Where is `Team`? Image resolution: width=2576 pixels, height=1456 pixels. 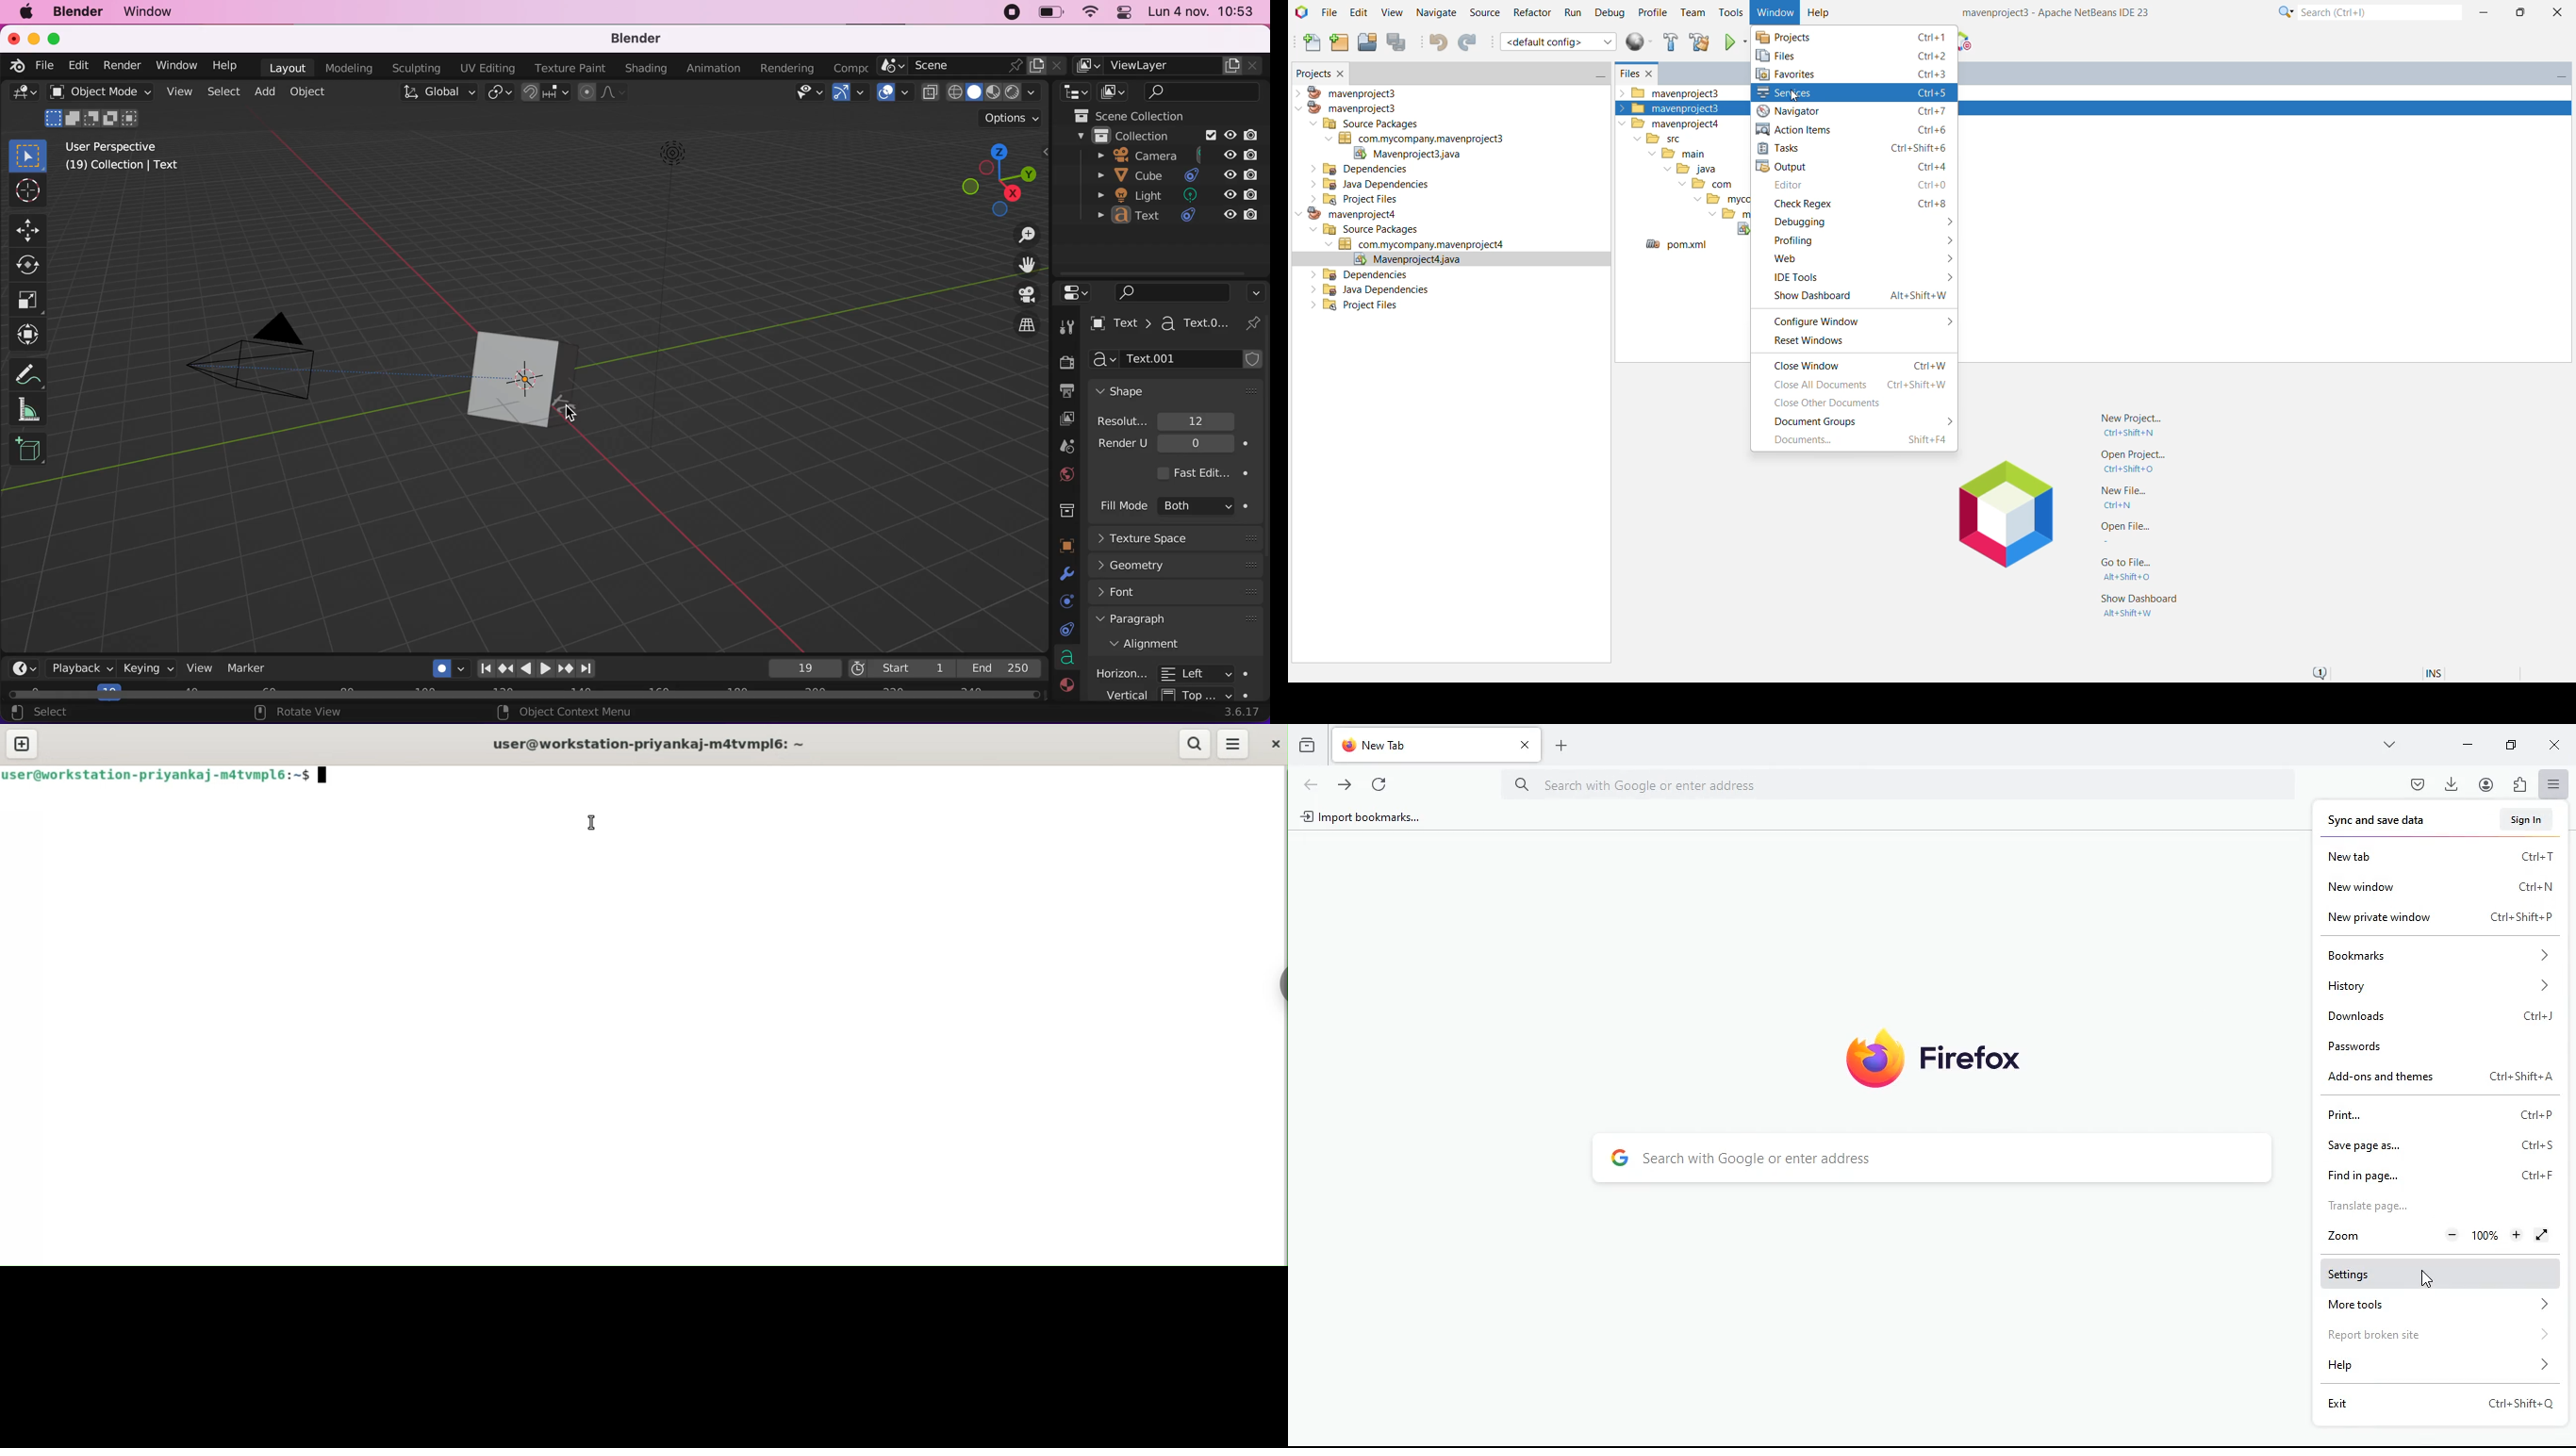
Team is located at coordinates (1693, 13).